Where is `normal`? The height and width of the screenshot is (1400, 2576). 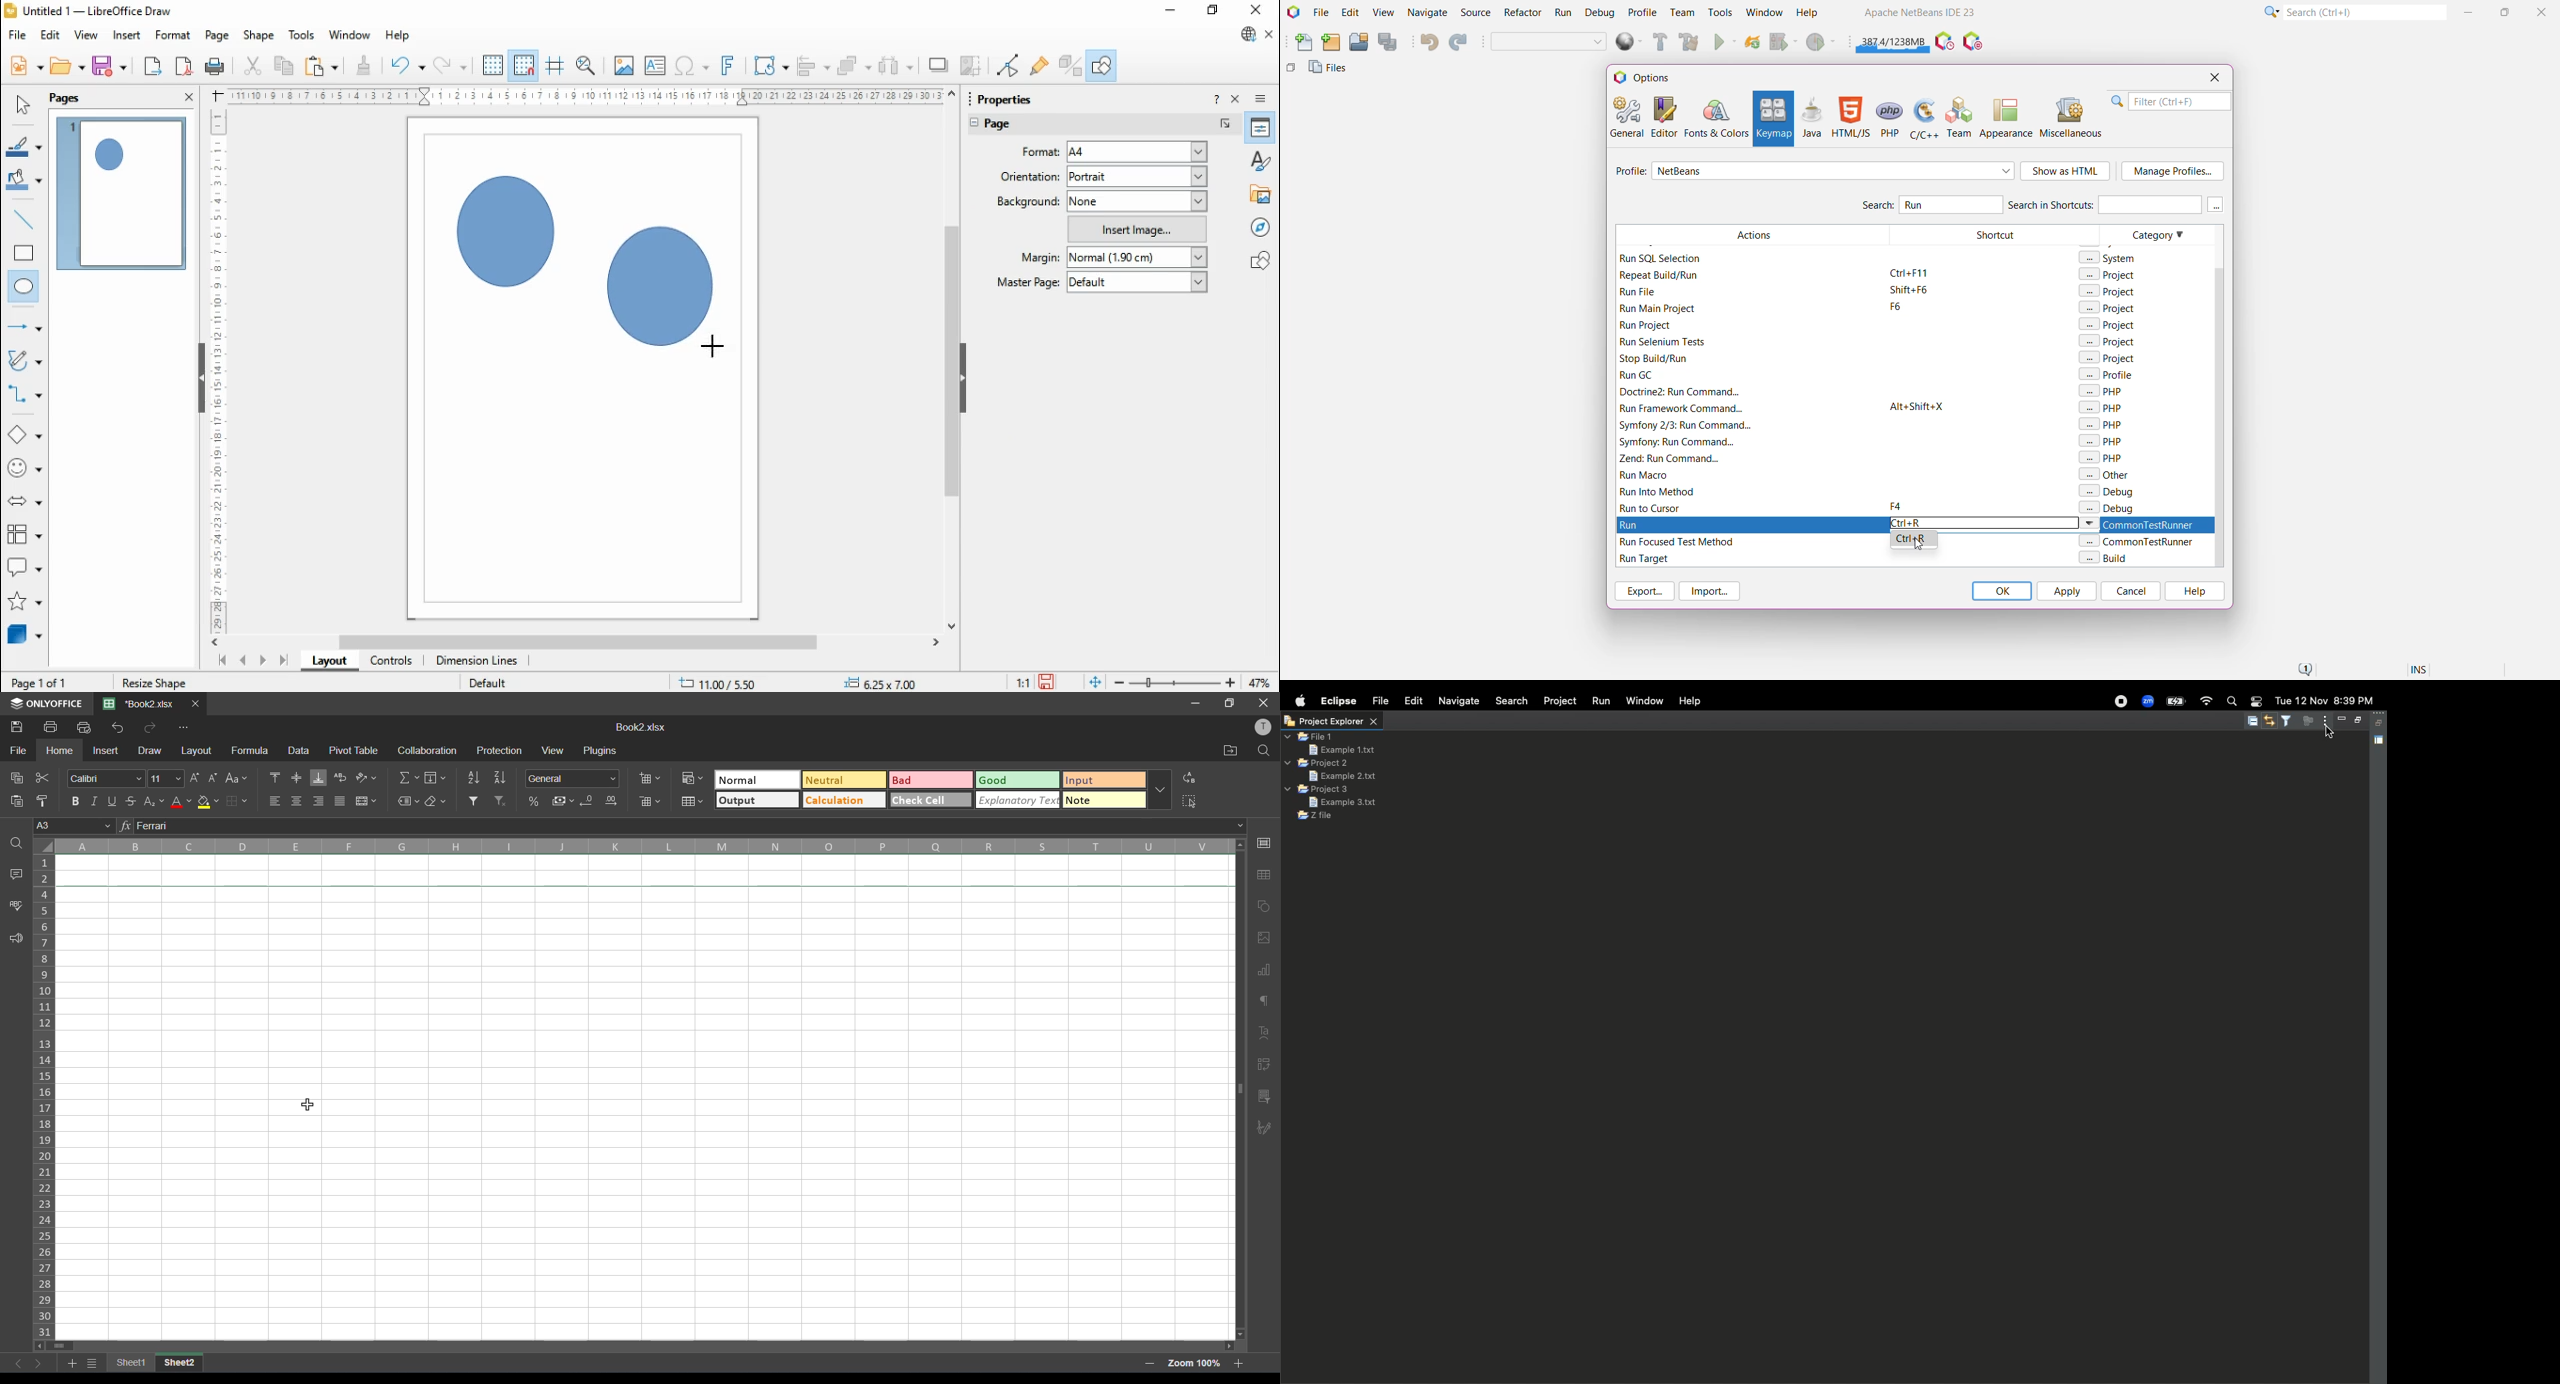 normal is located at coordinates (1137, 258).